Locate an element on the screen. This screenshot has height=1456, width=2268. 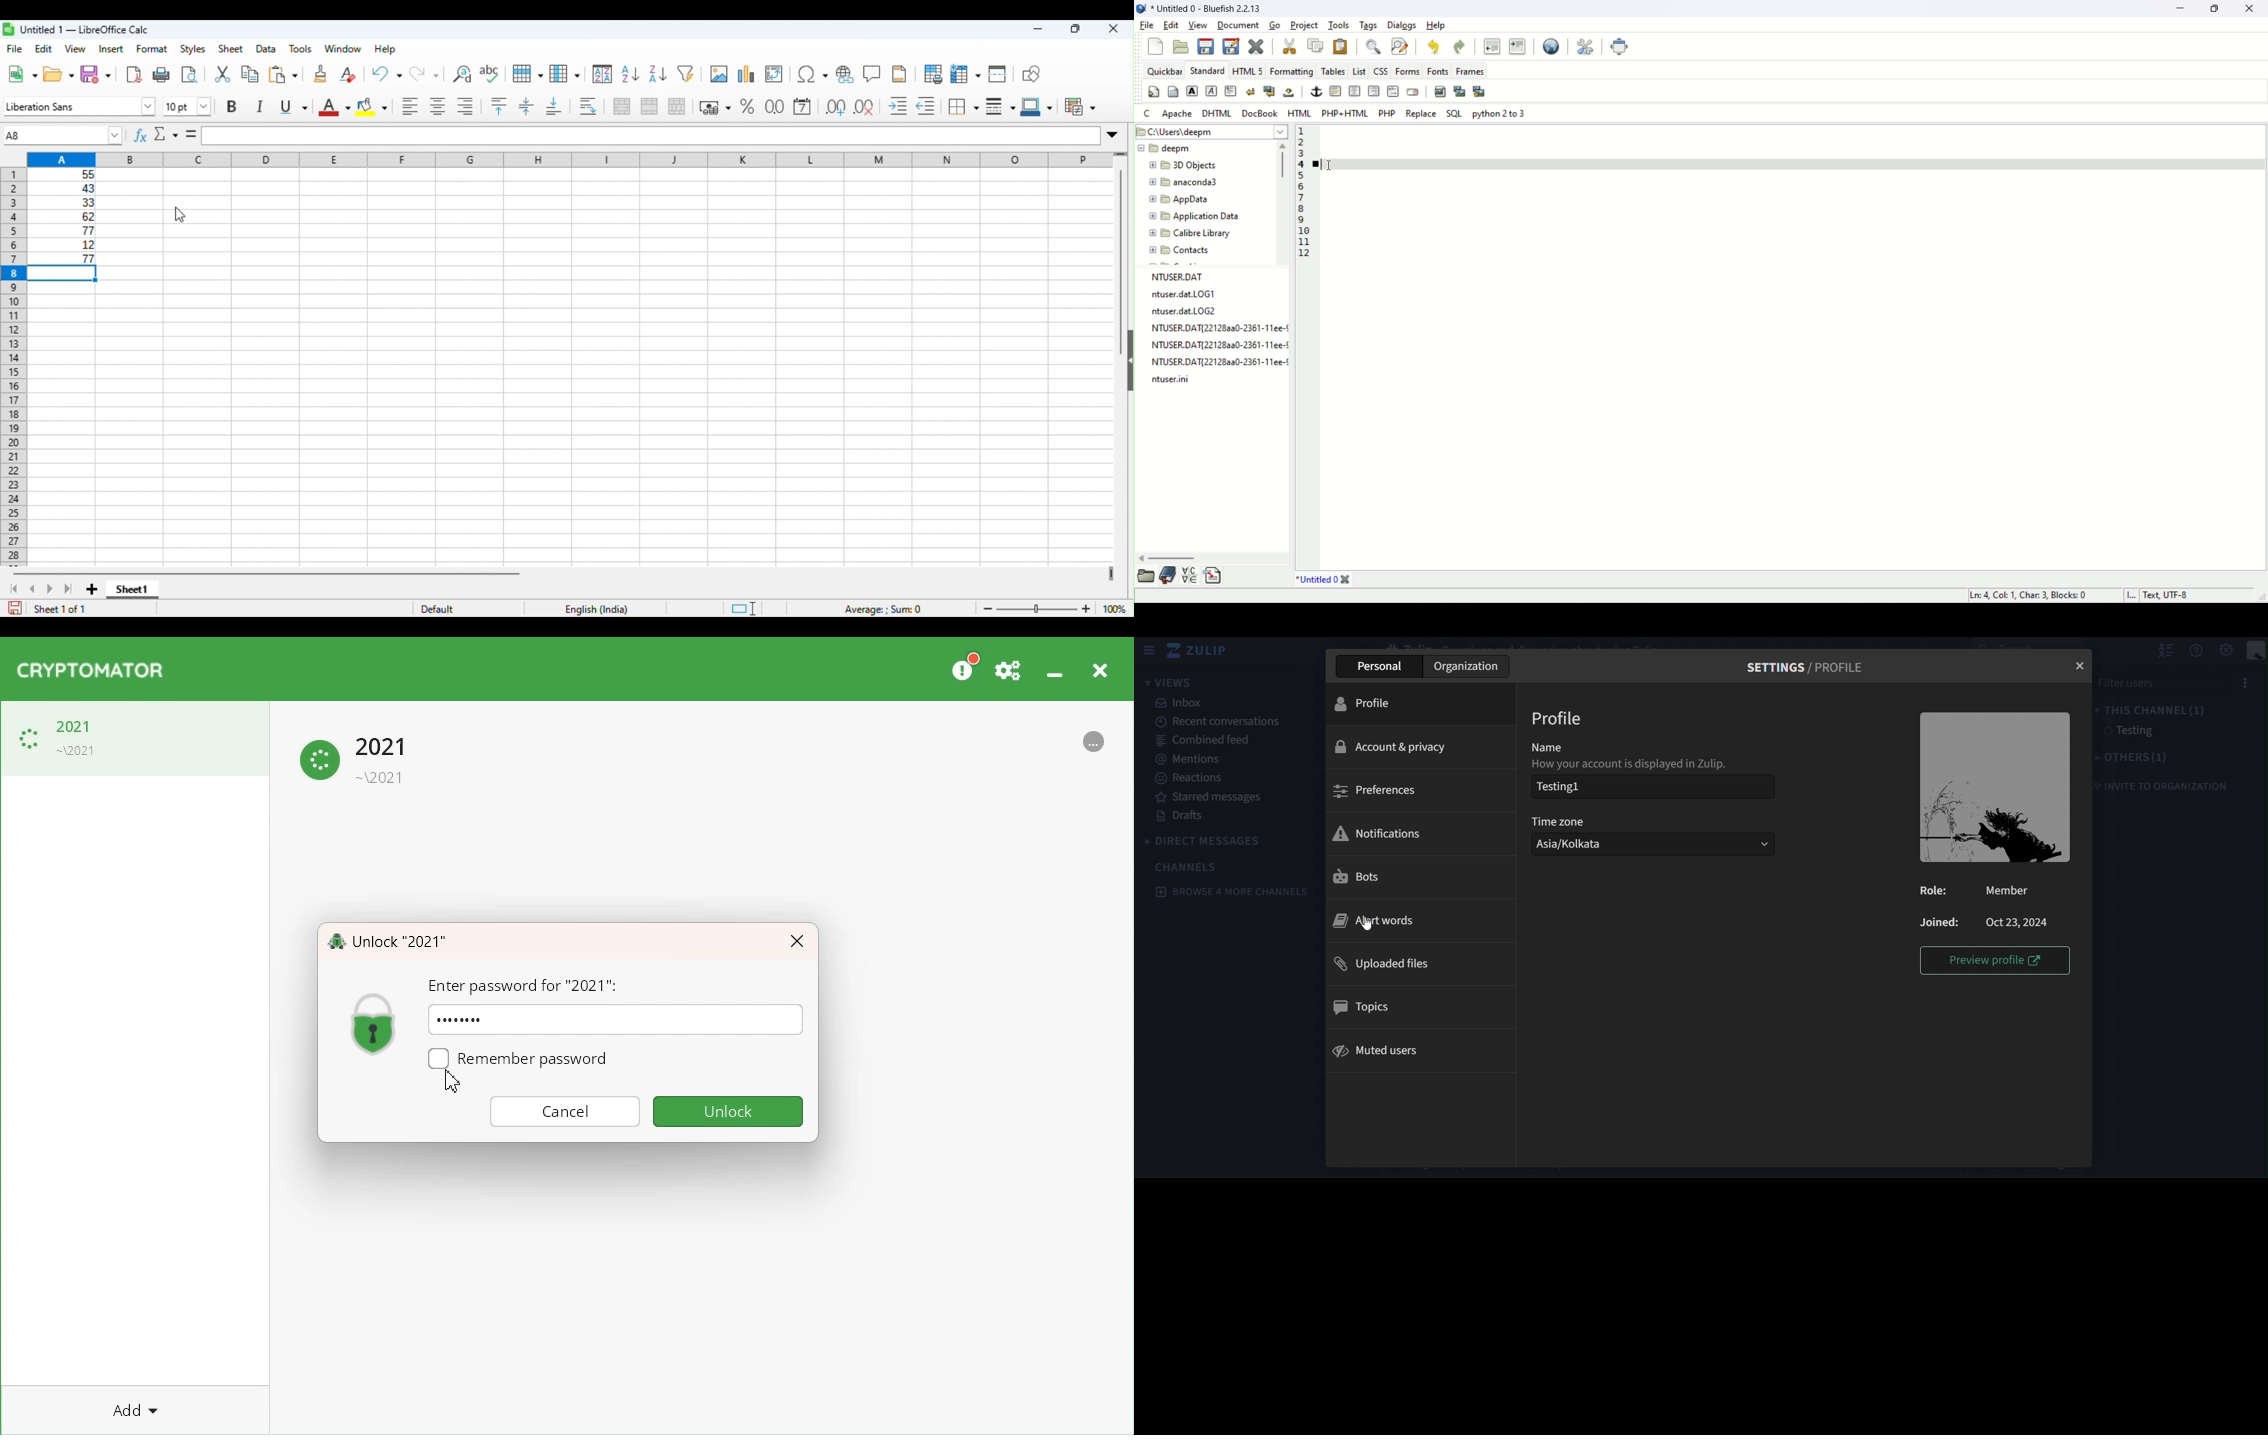
background color is located at coordinates (372, 107).